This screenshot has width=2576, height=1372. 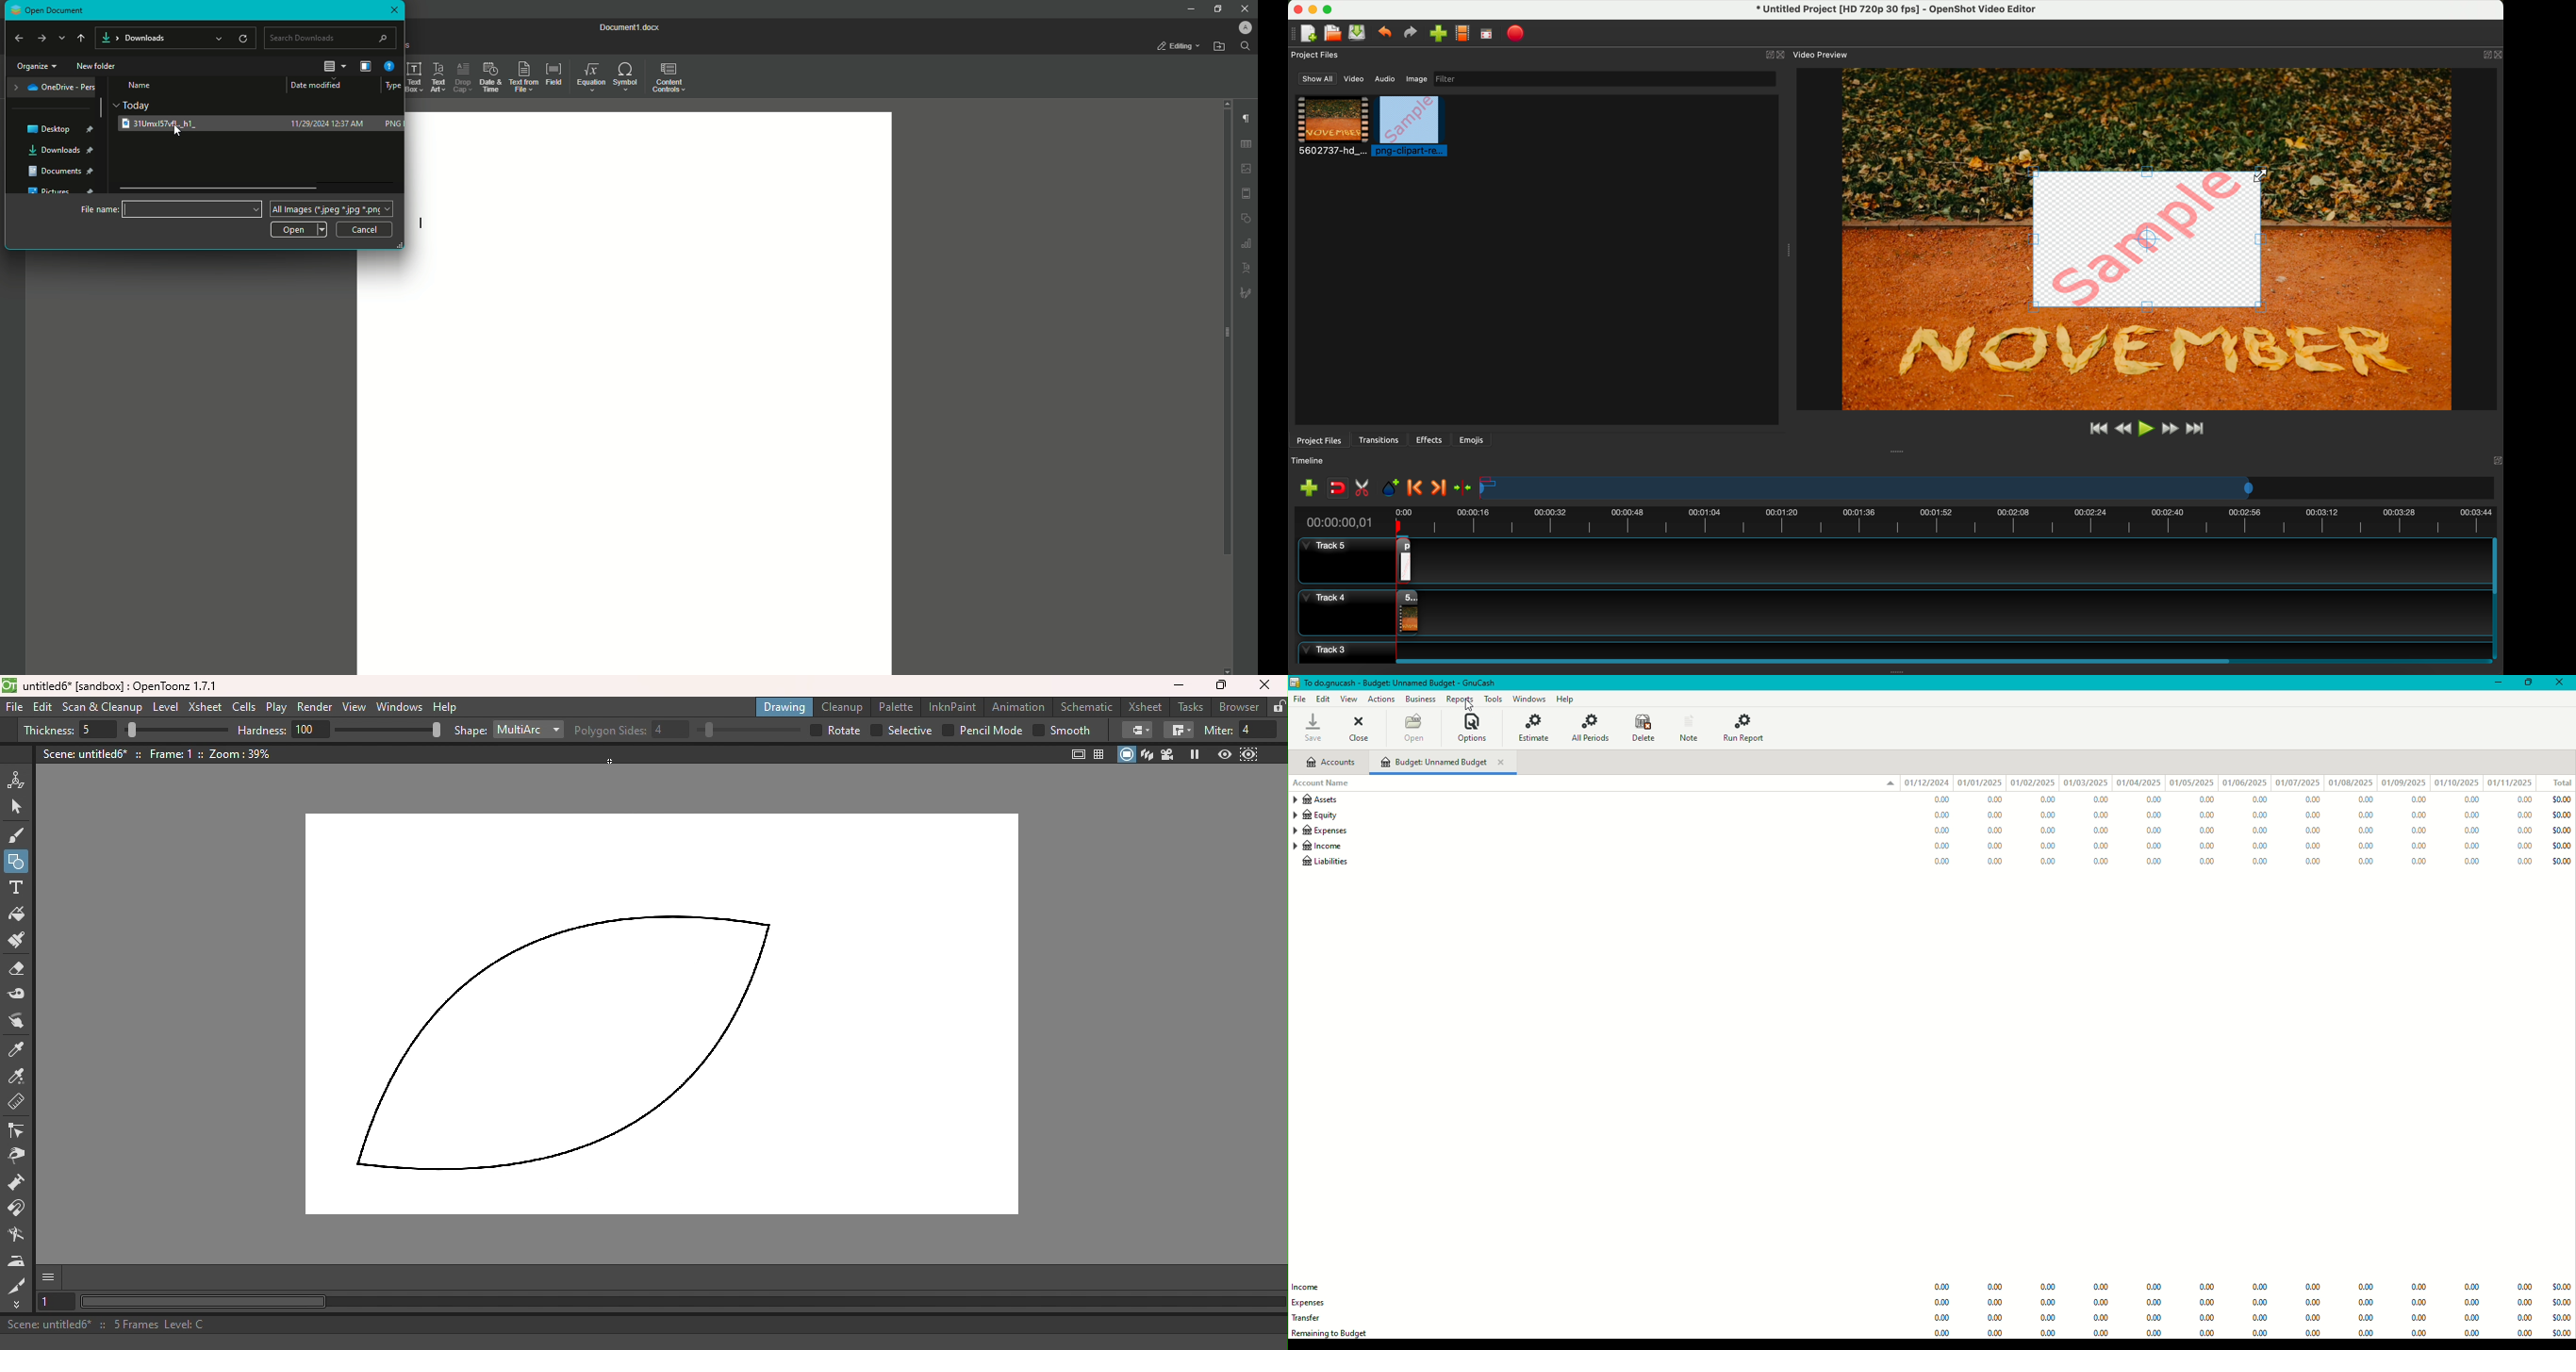 What do you see at coordinates (2560, 1287) in the screenshot?
I see `$0.00` at bounding box center [2560, 1287].